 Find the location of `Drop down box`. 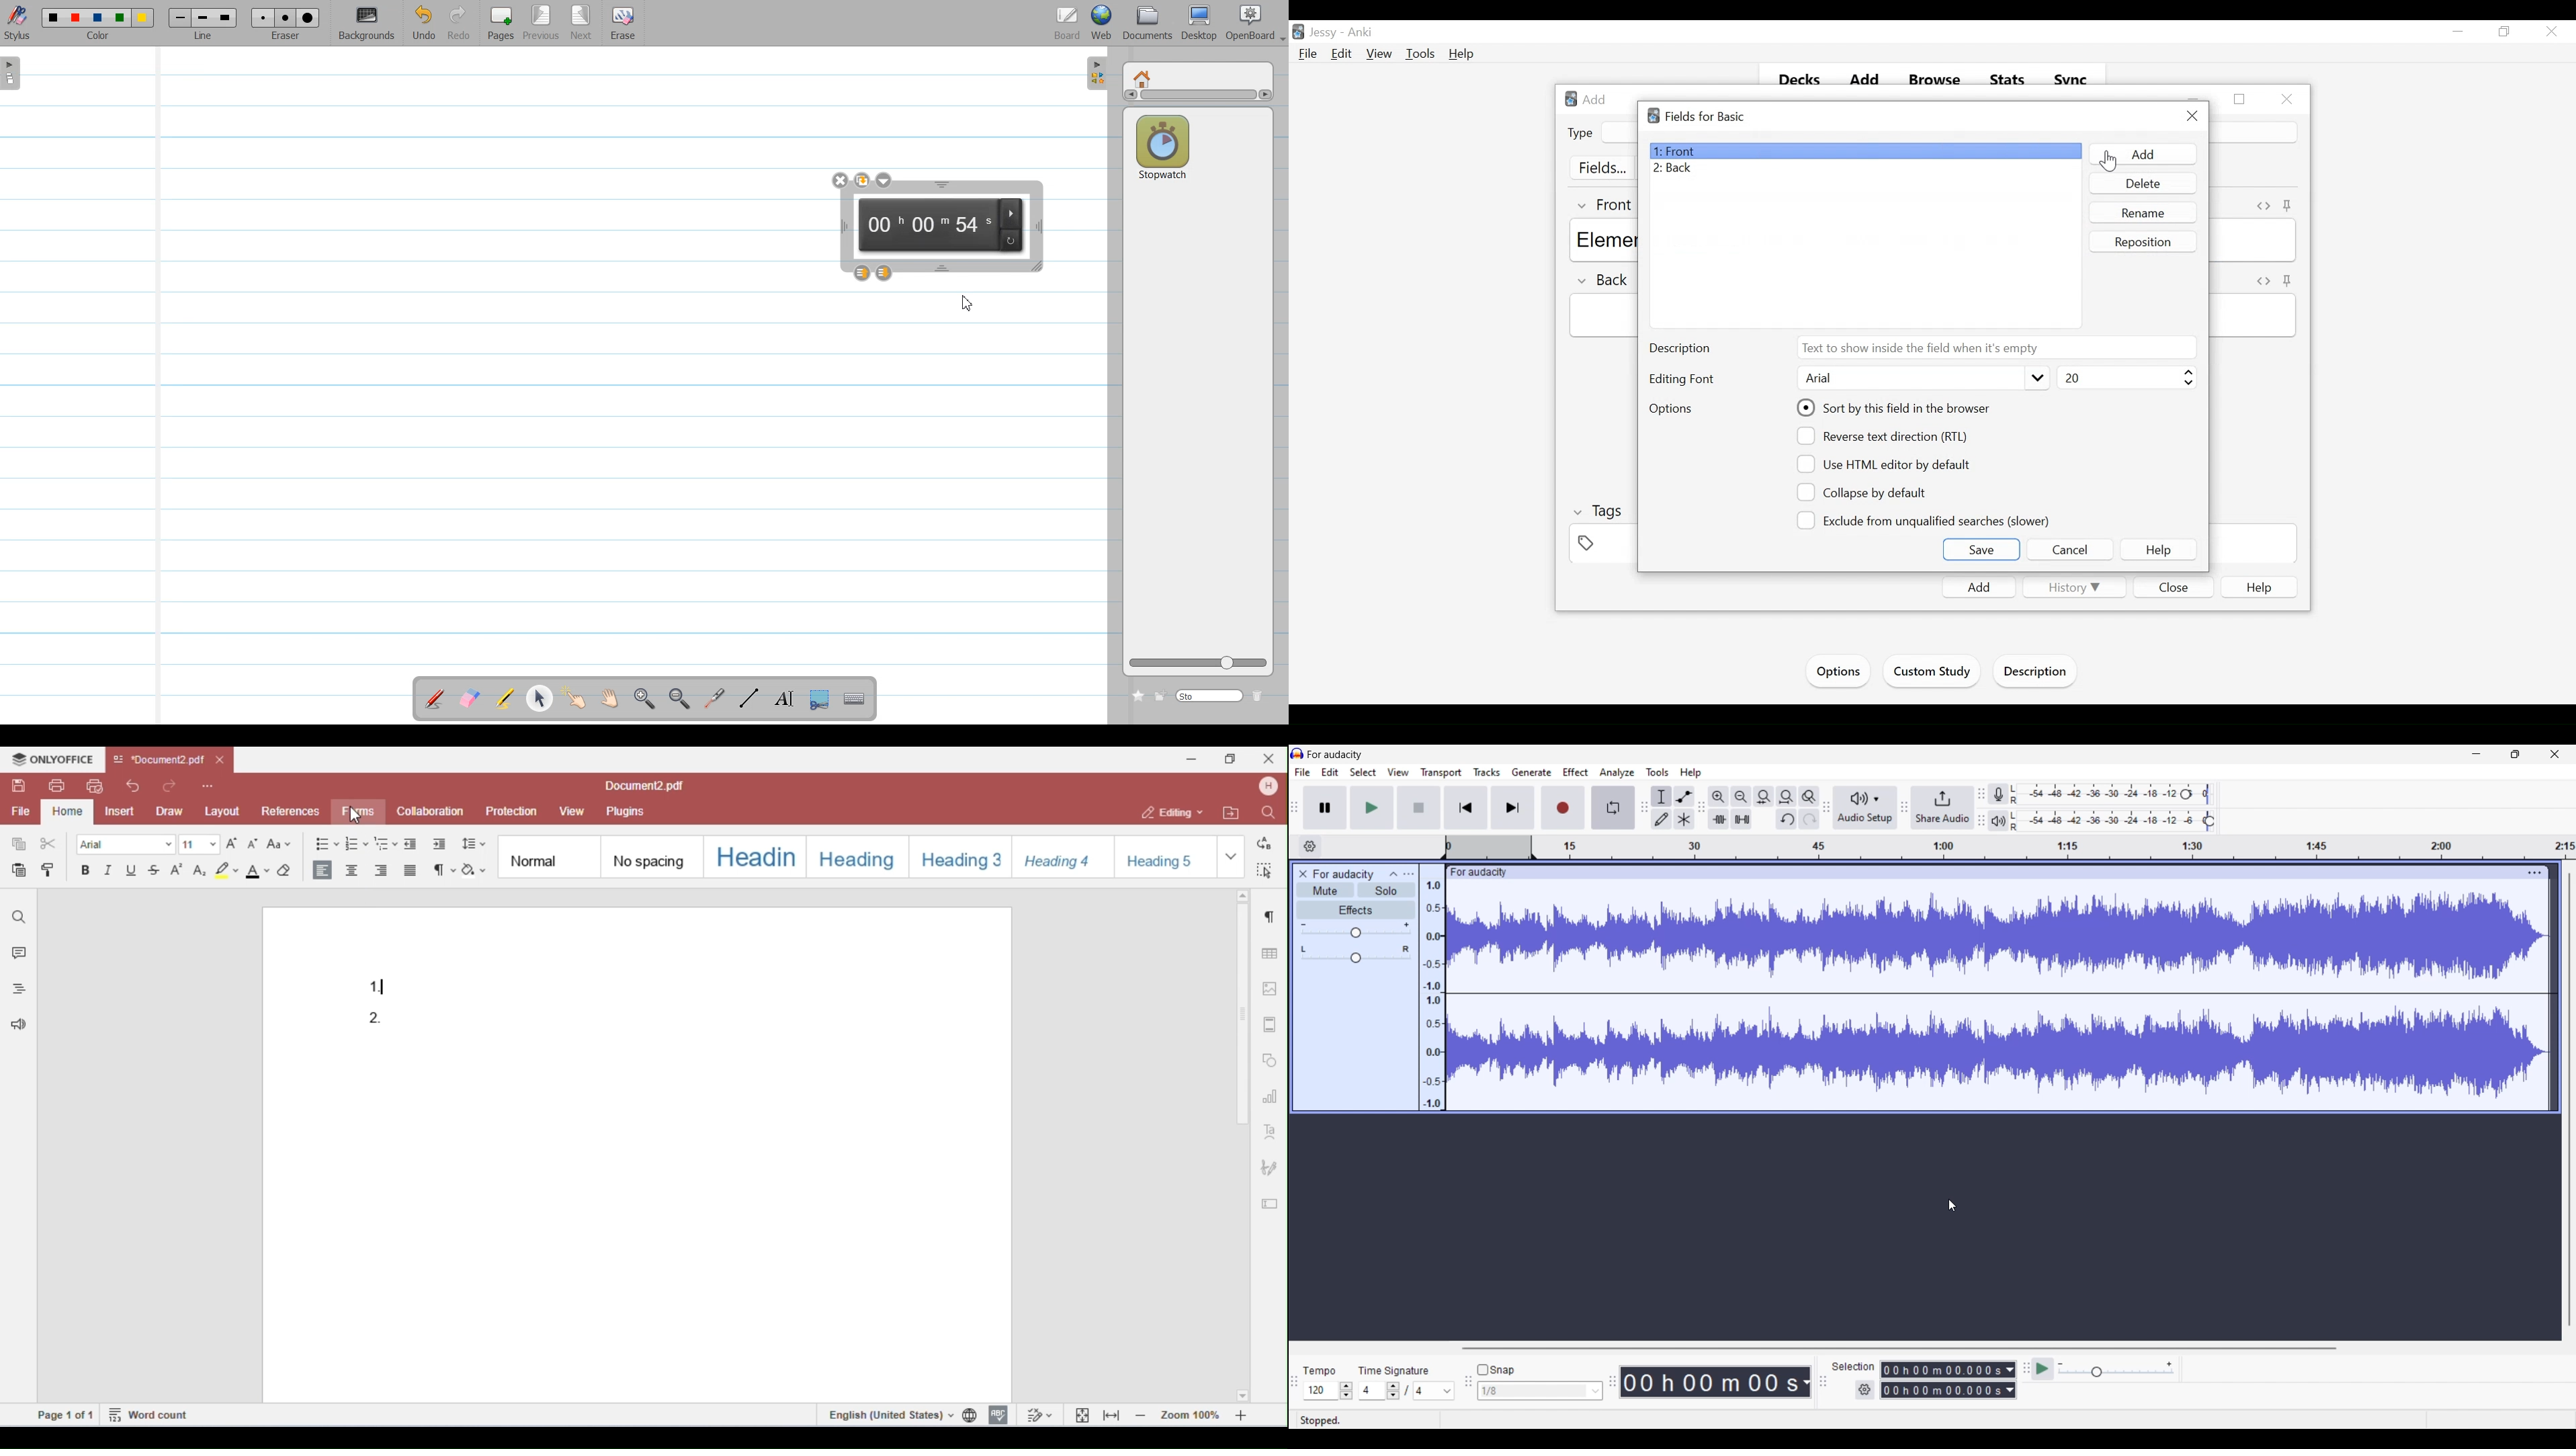

Drop down box is located at coordinates (884, 180).